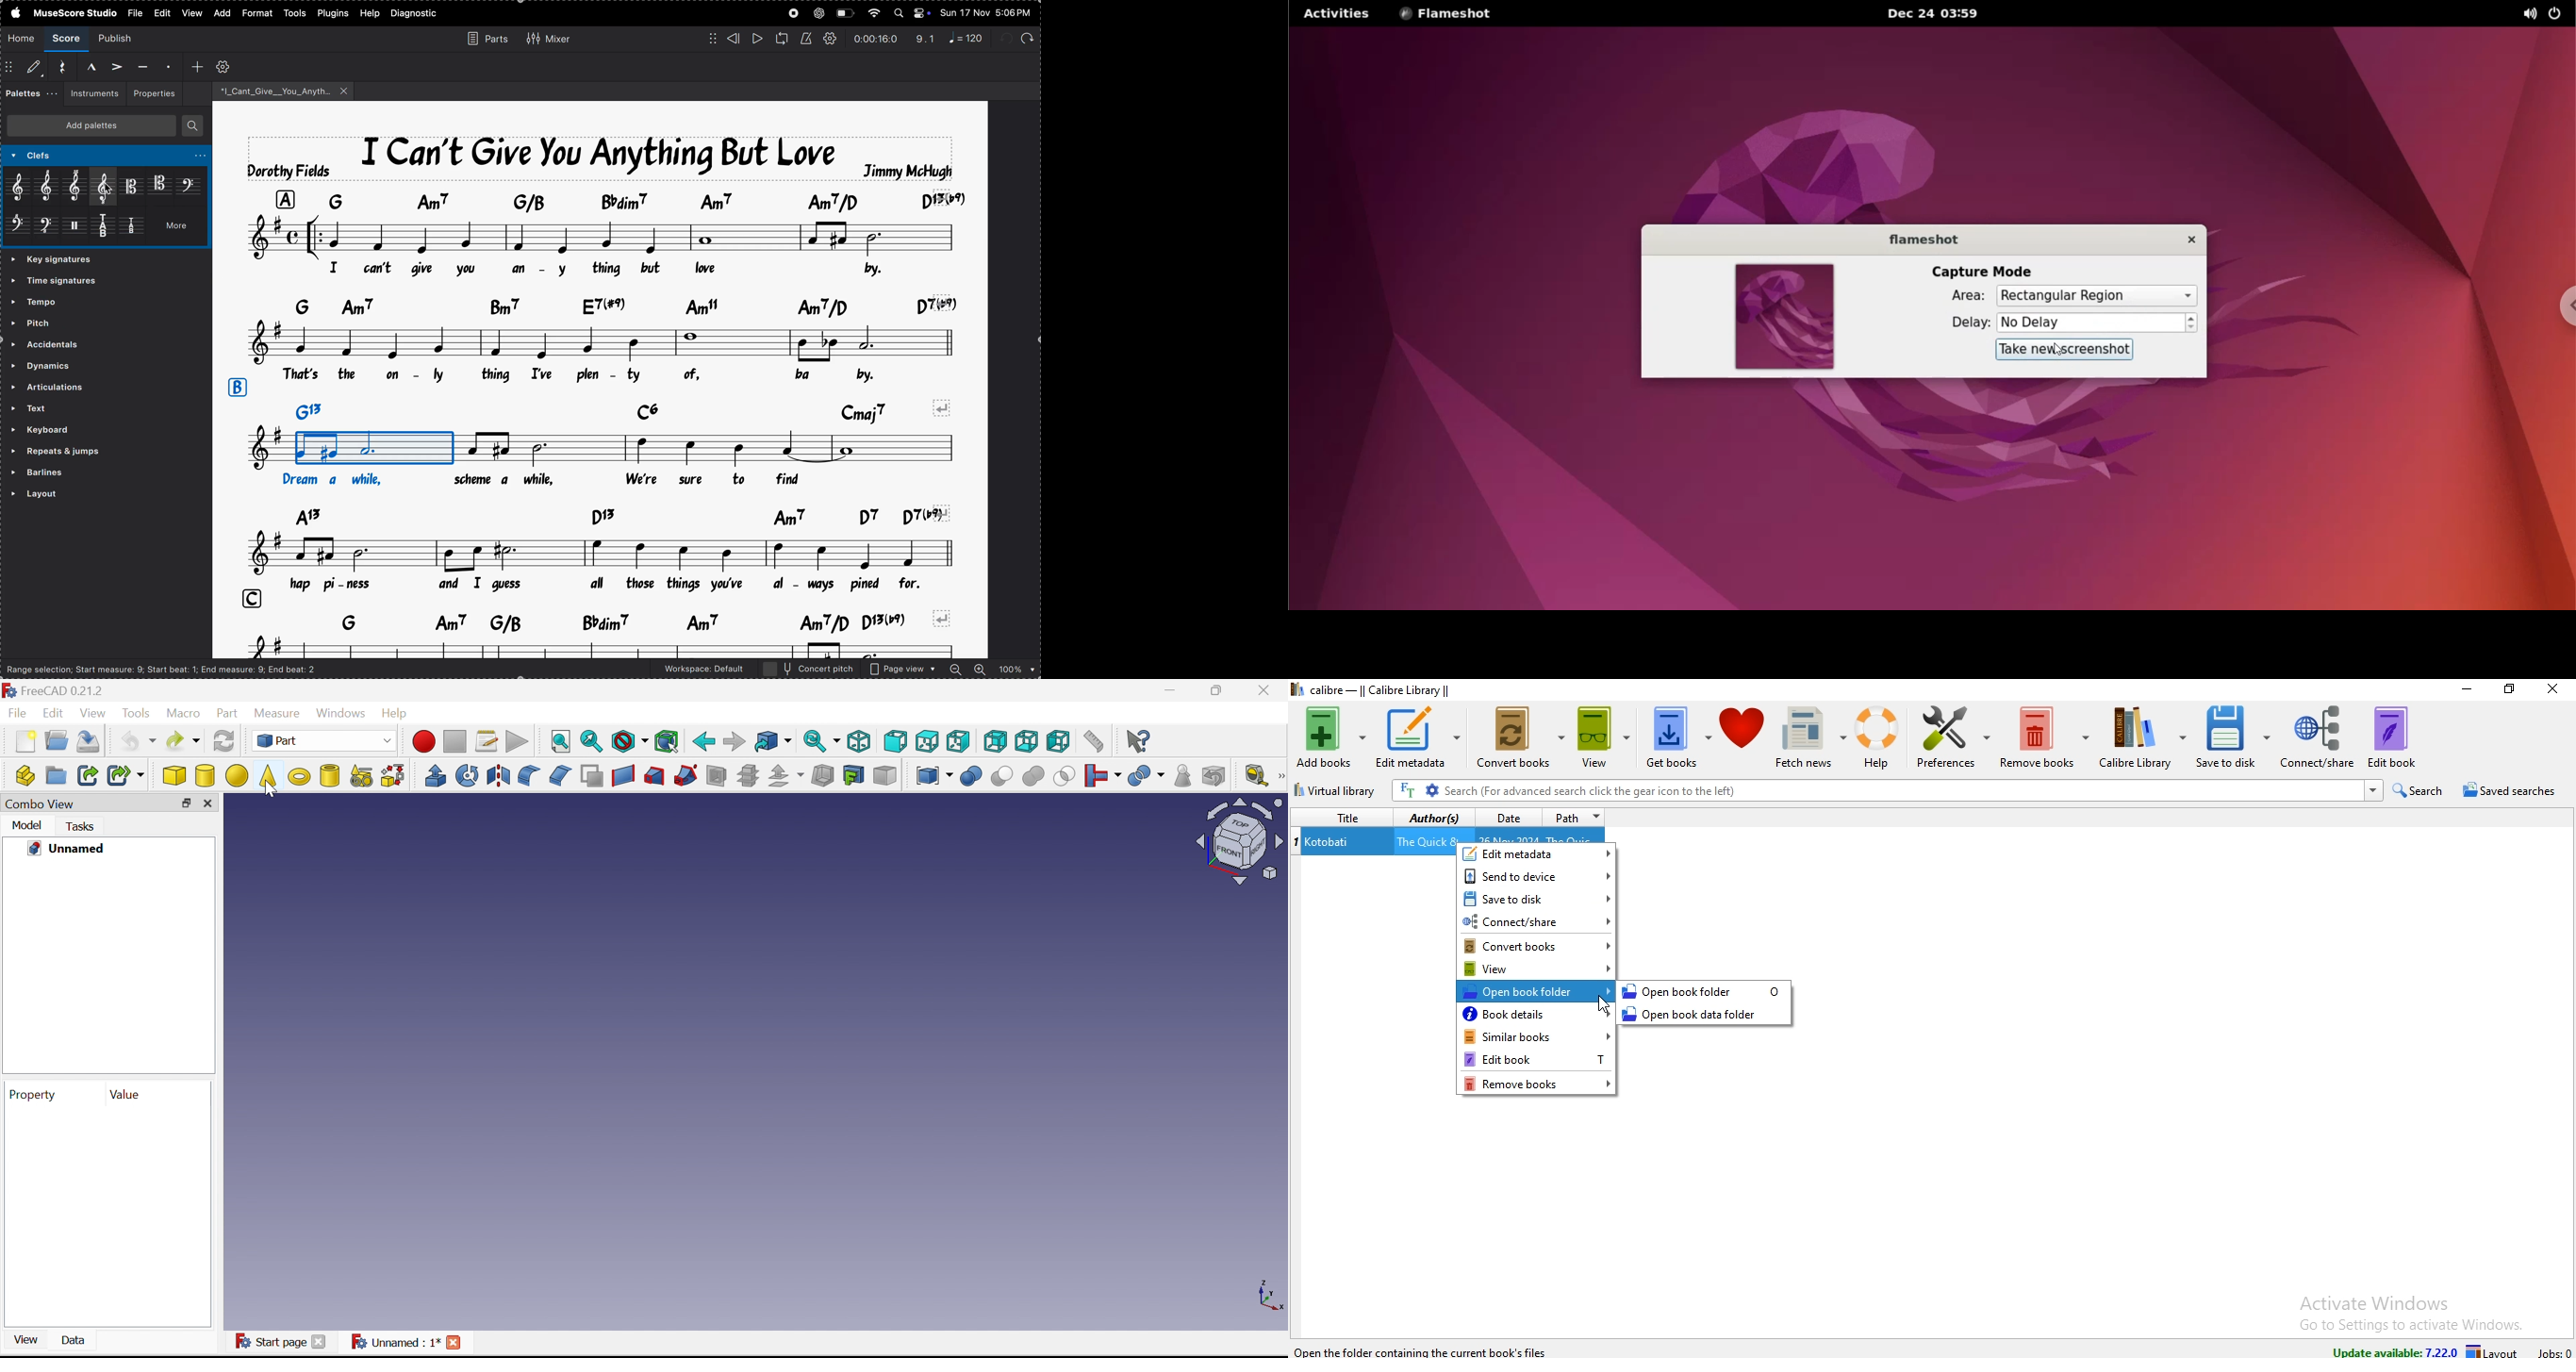 The image size is (2576, 1372). Describe the element at coordinates (1574, 817) in the screenshot. I see `path` at that location.